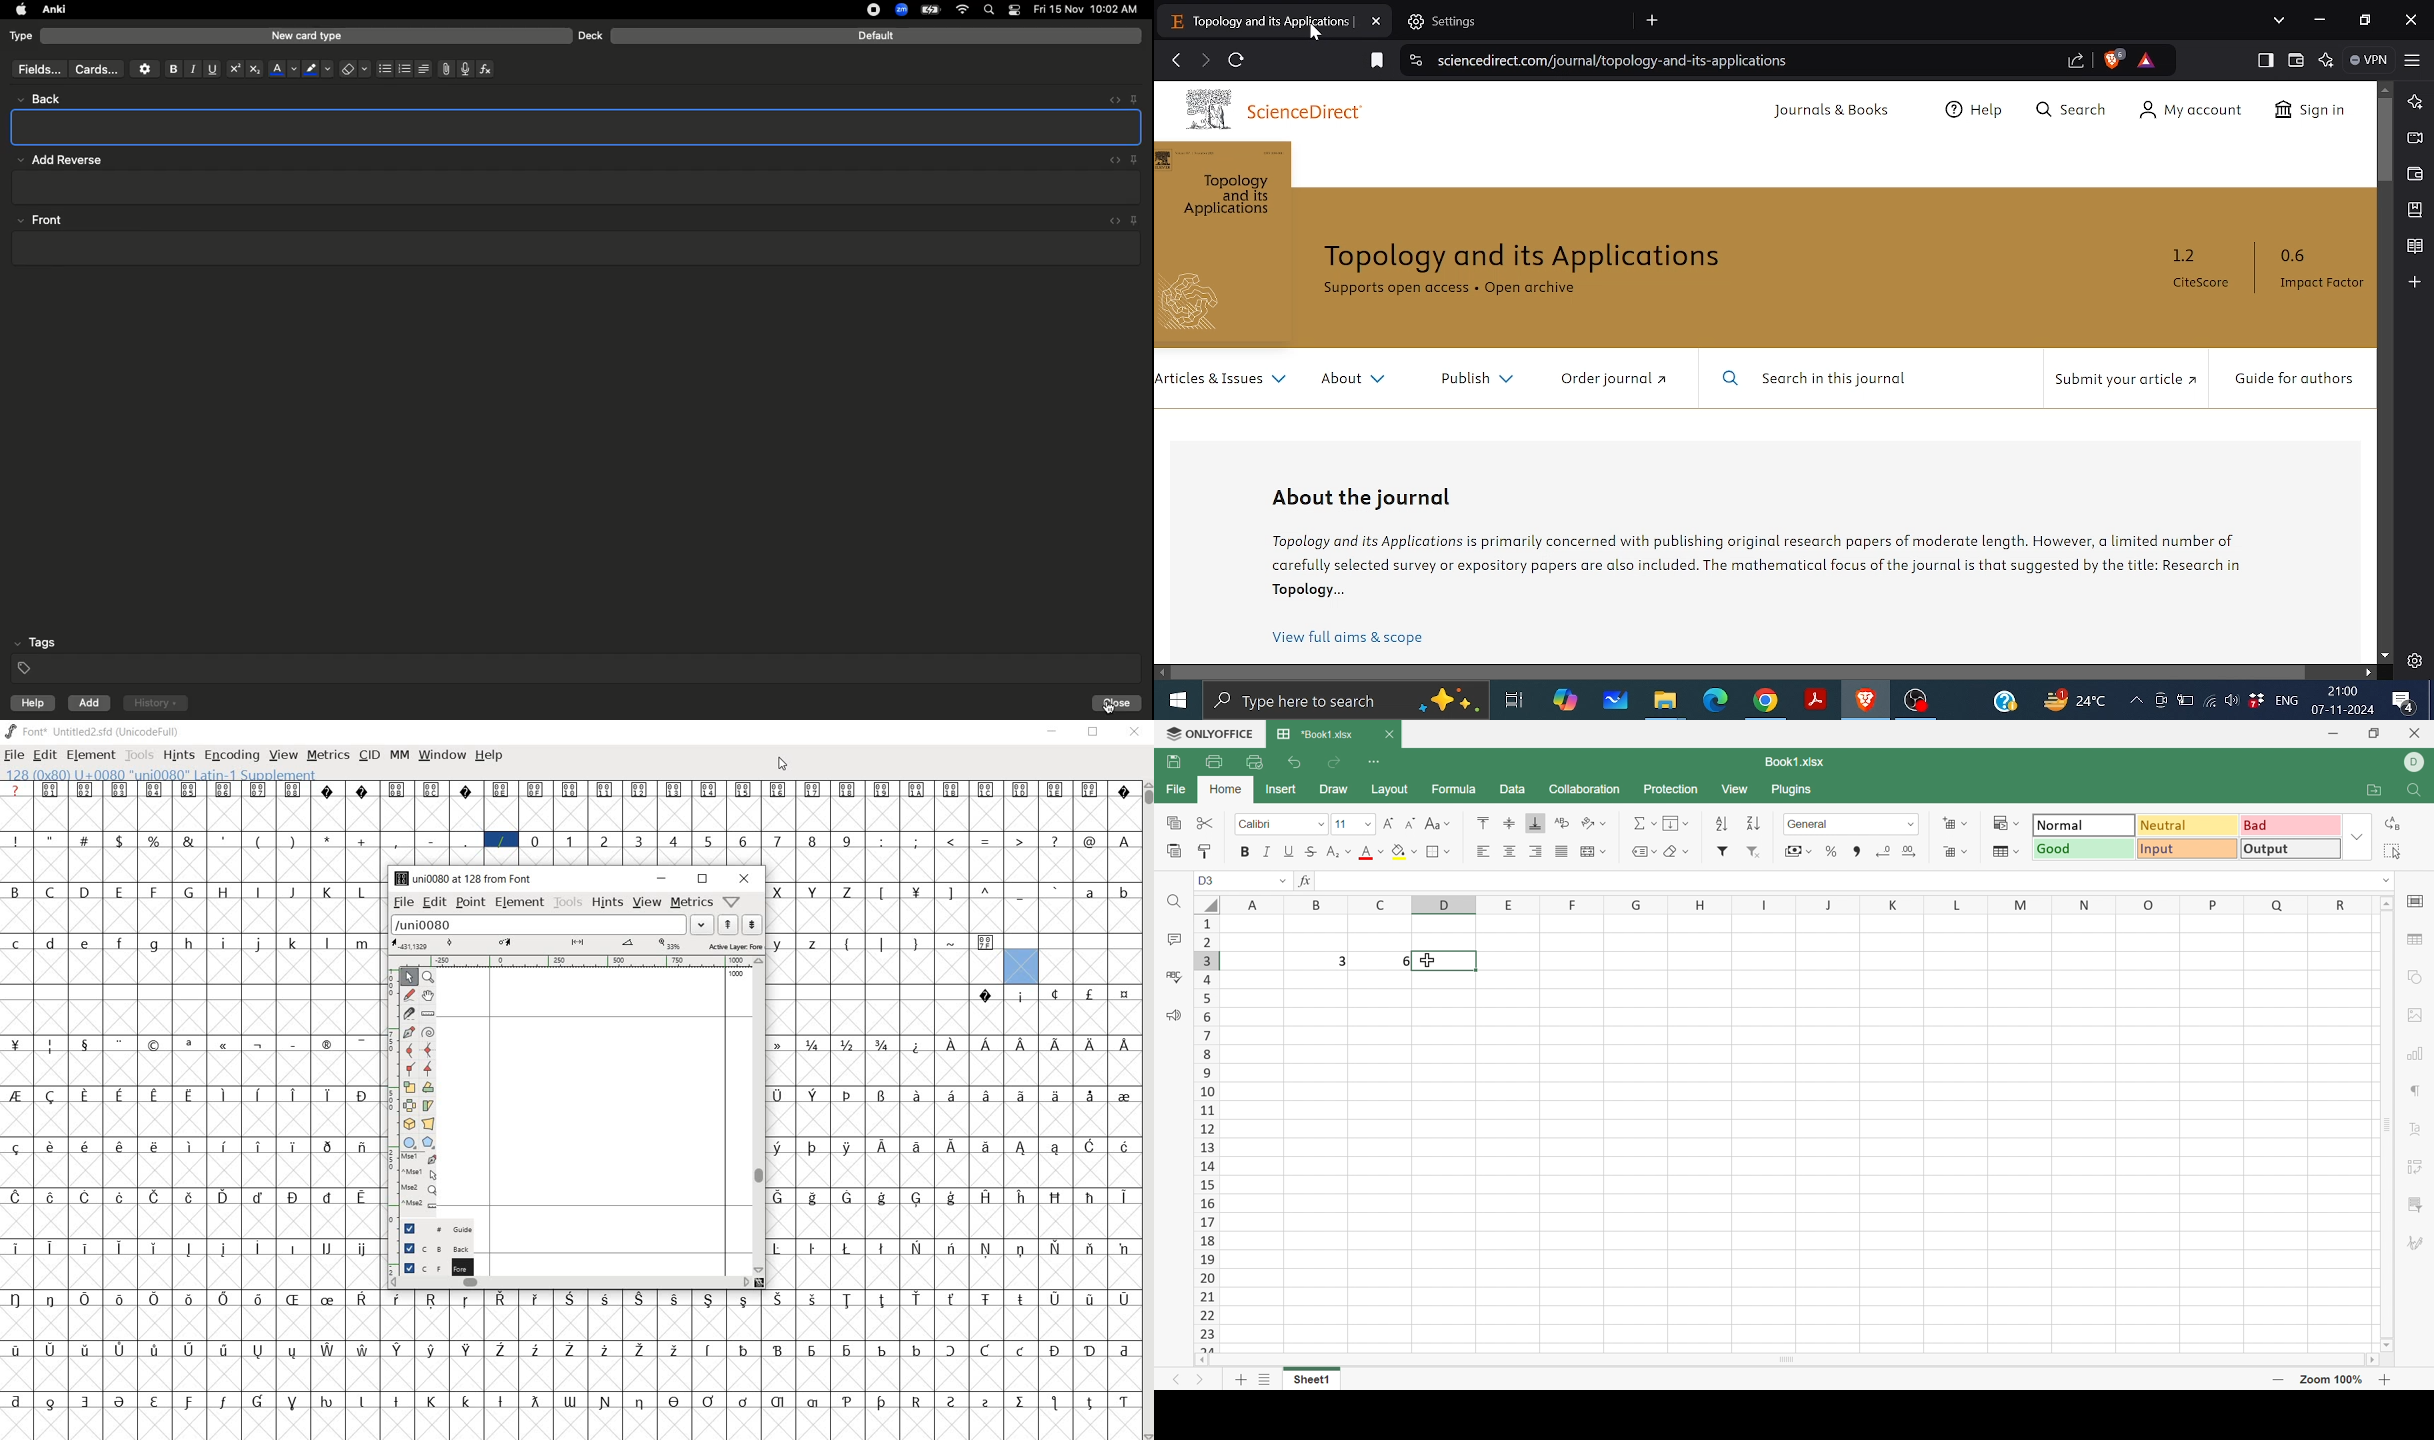  What do you see at coordinates (1135, 159) in the screenshot?
I see `Pin` at bounding box center [1135, 159].